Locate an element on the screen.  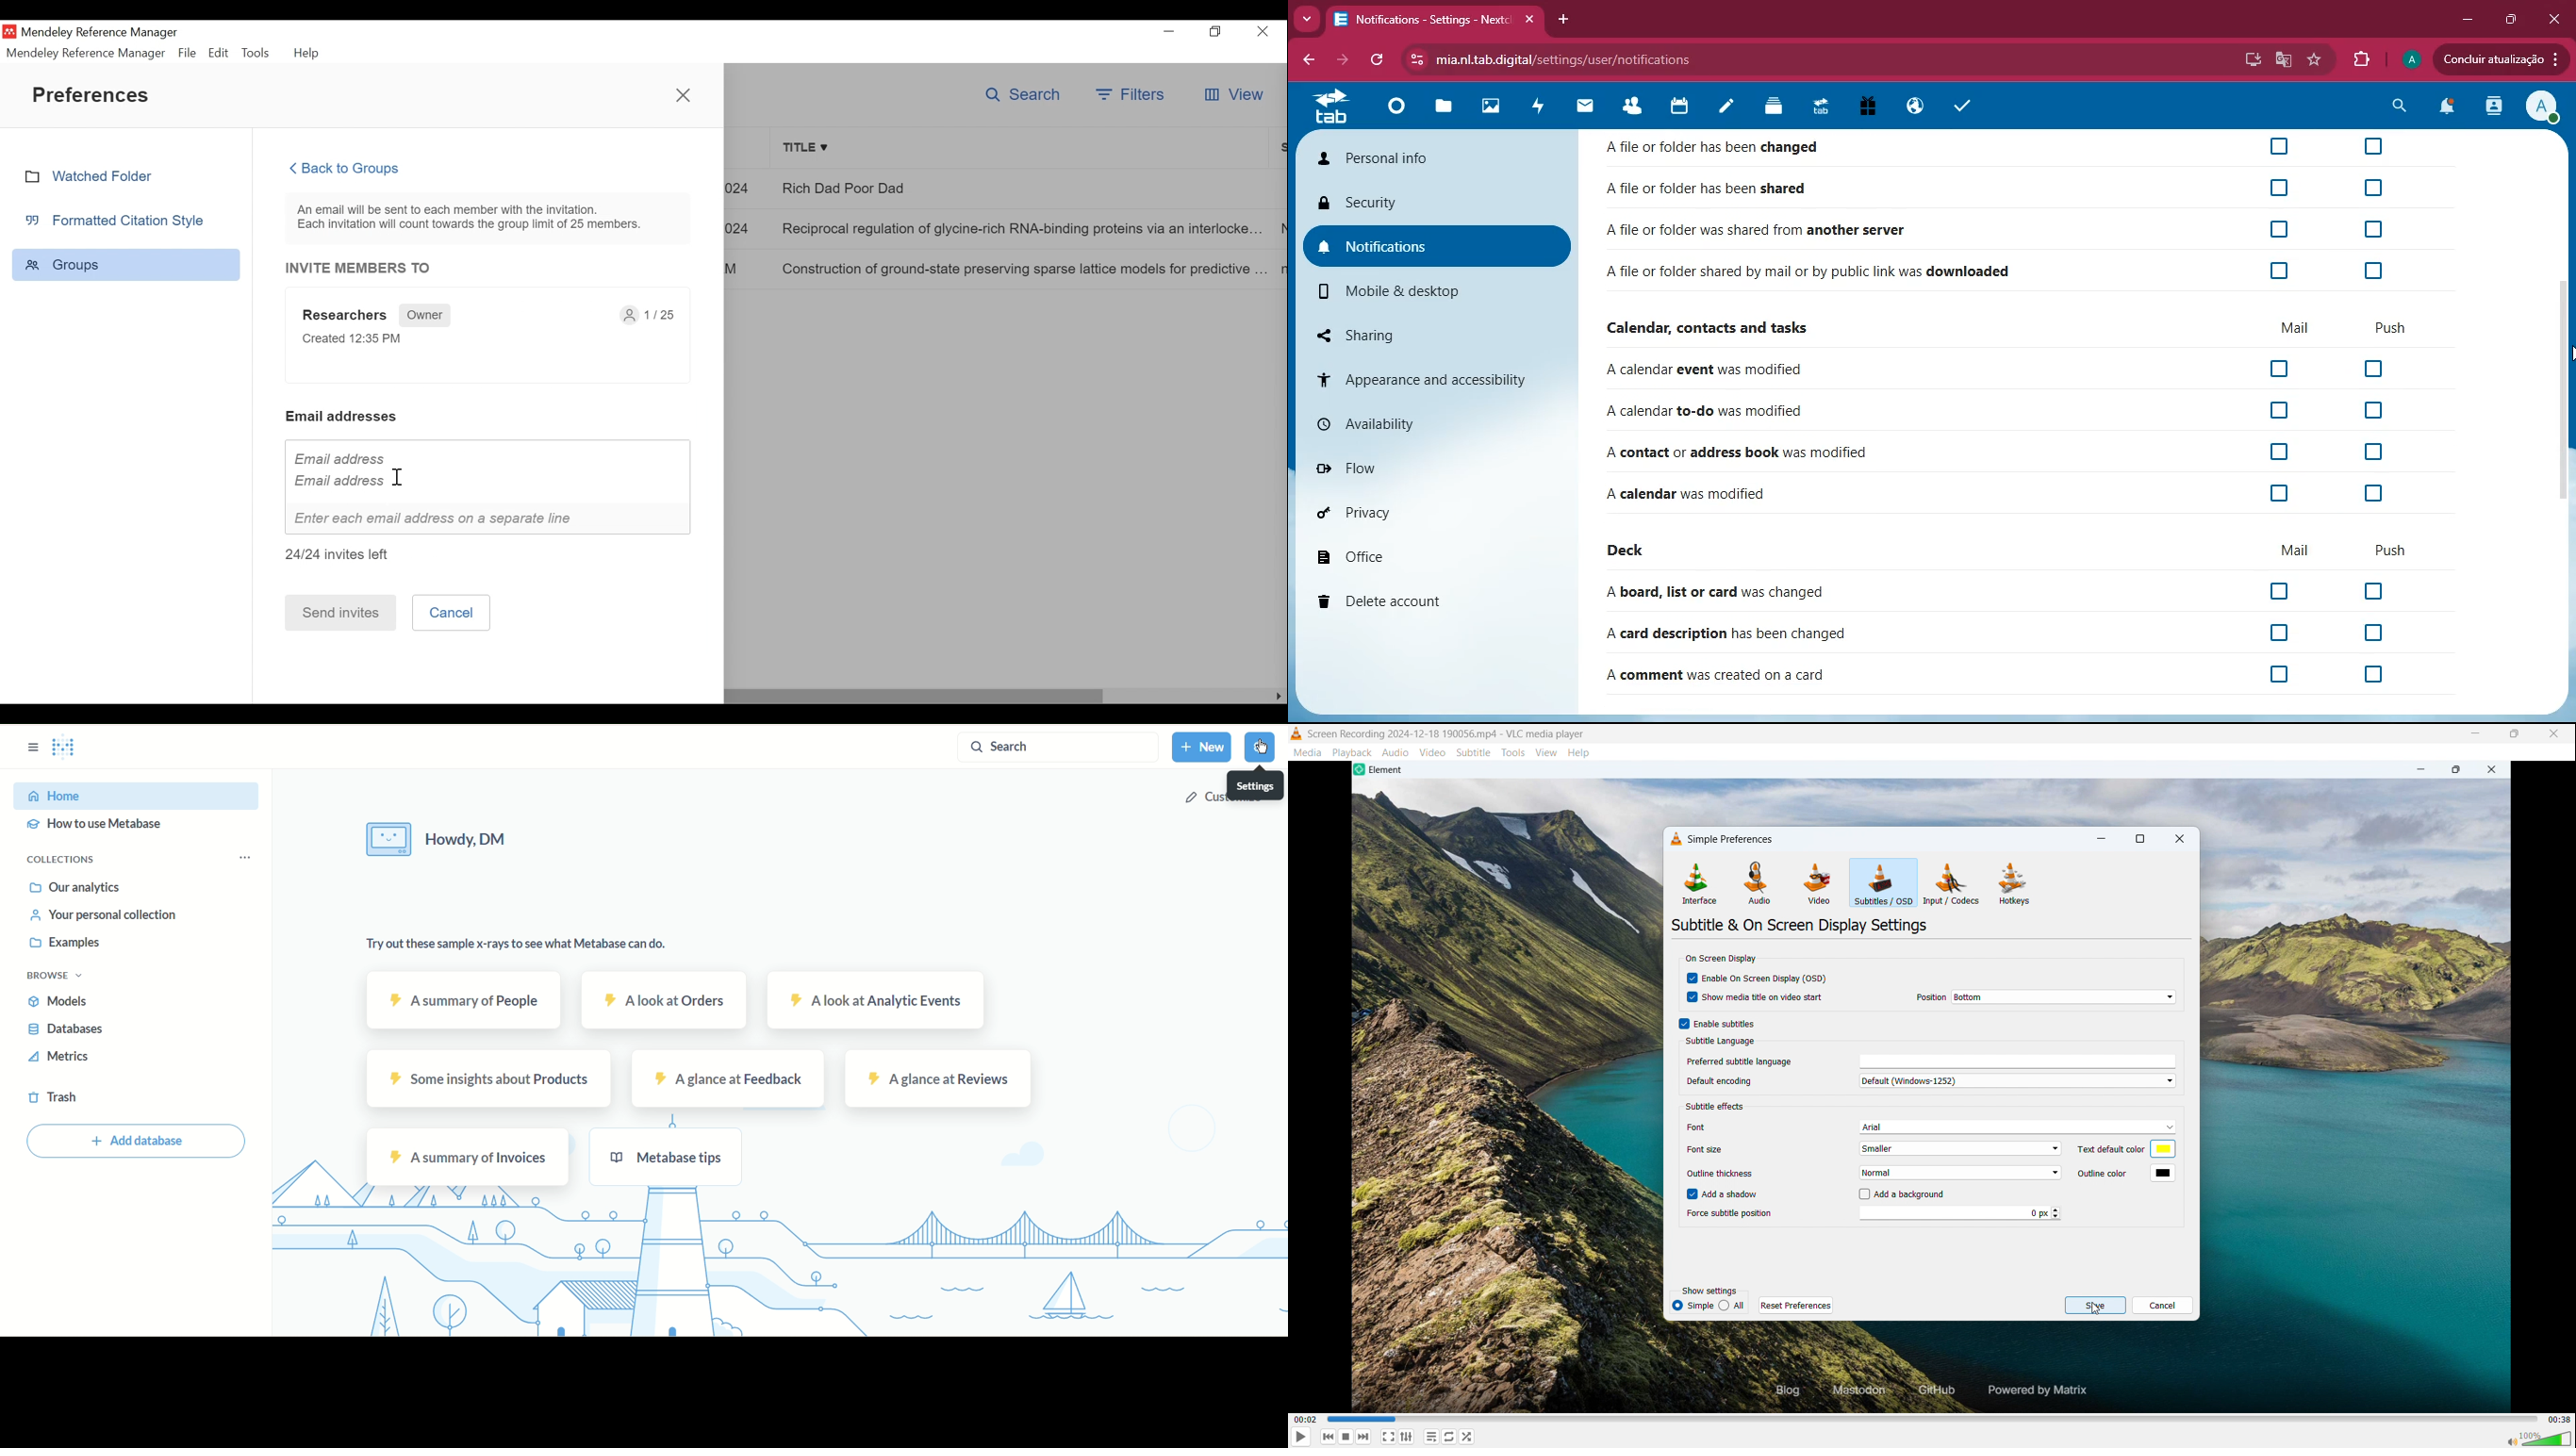
notifications is located at coordinates (2445, 109).